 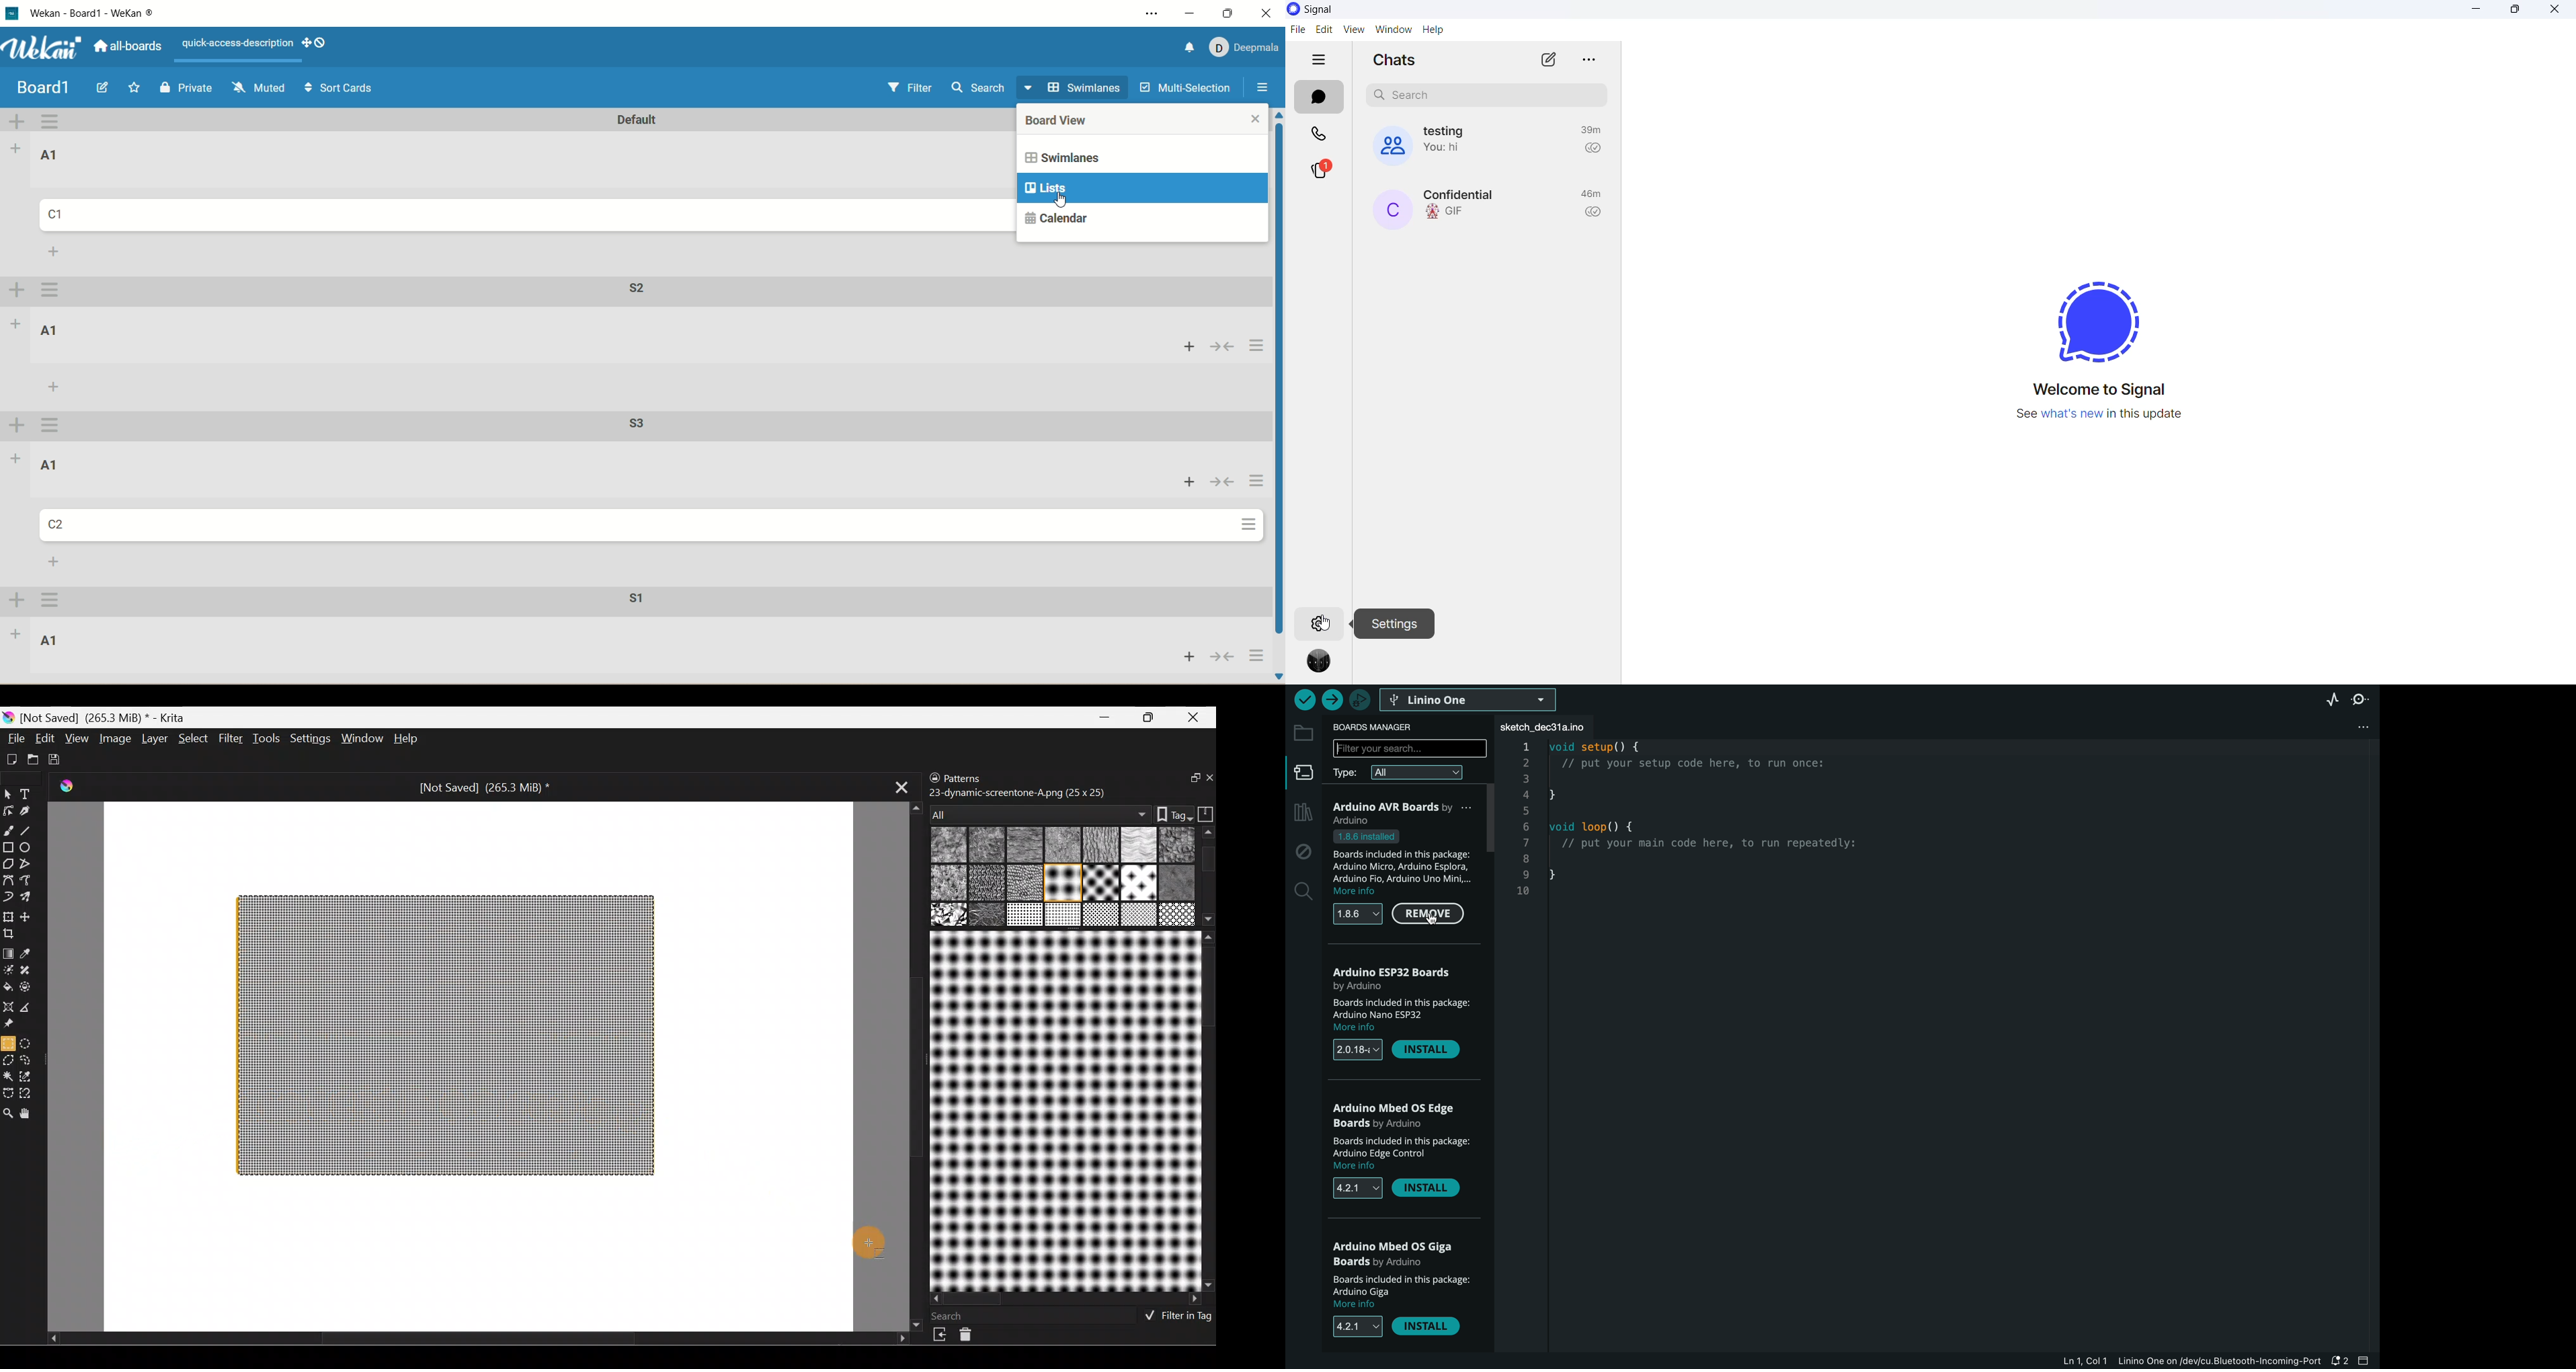 I want to click on Maximize, so click(x=1152, y=717).